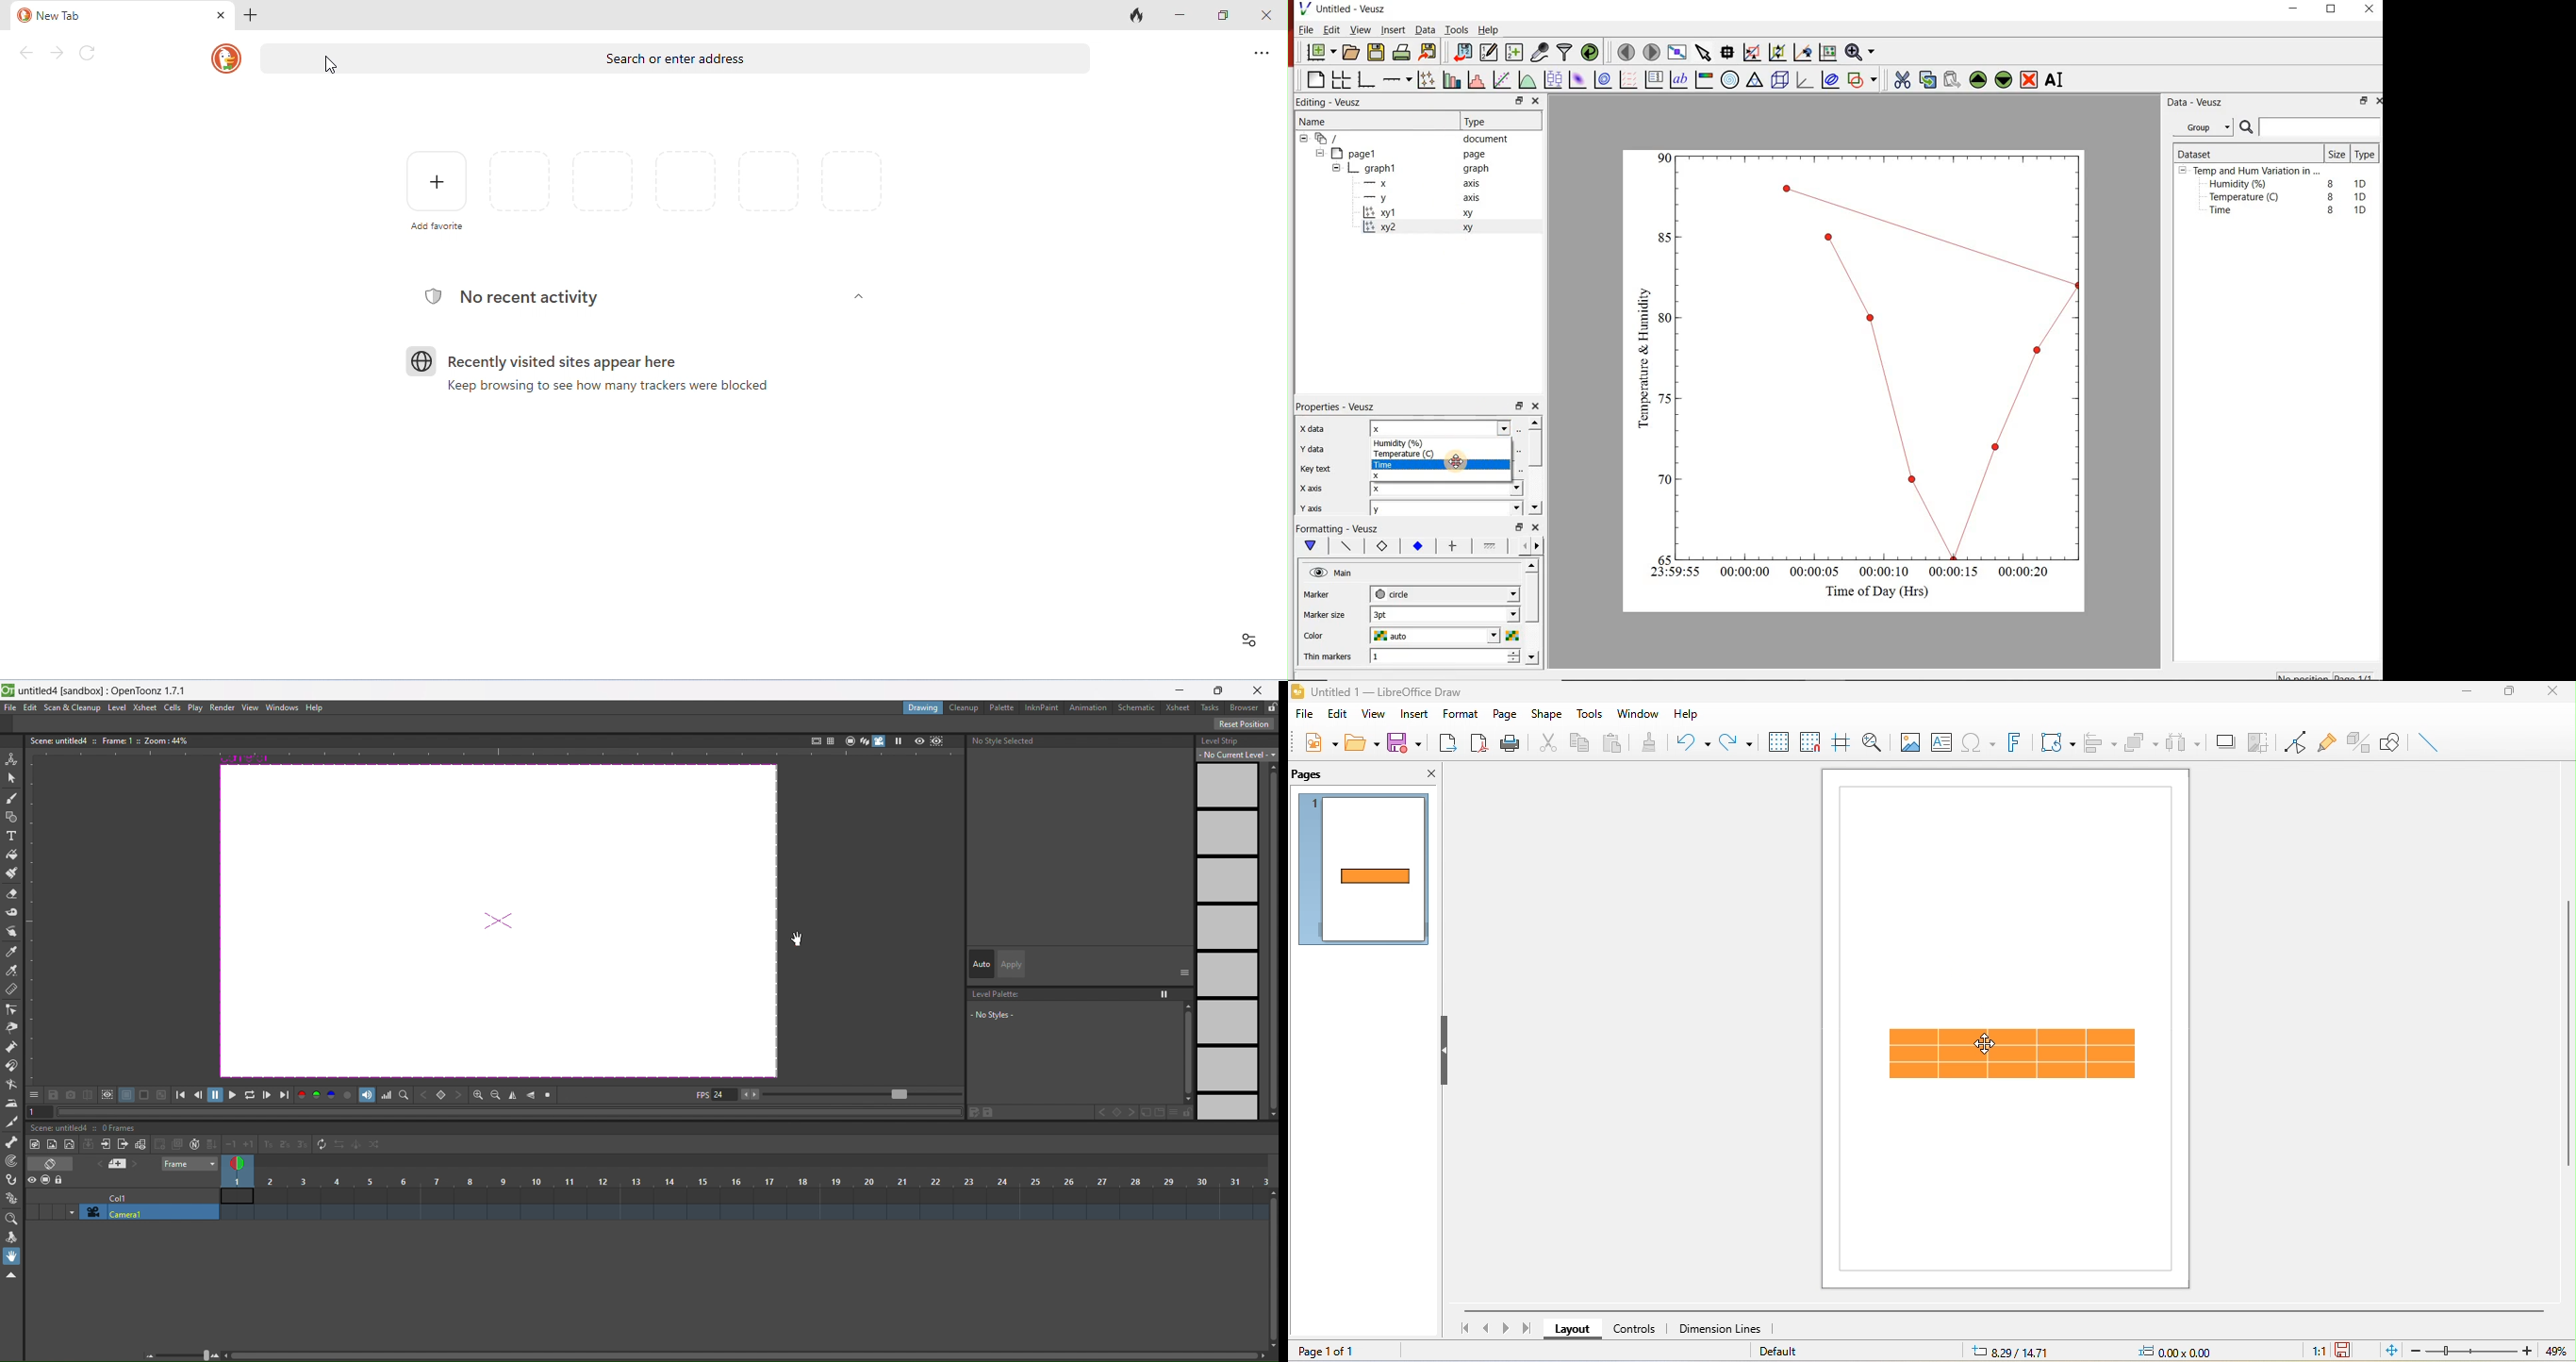 The width and height of the screenshot is (2576, 1372). What do you see at coordinates (1719, 1327) in the screenshot?
I see `dimension line` at bounding box center [1719, 1327].